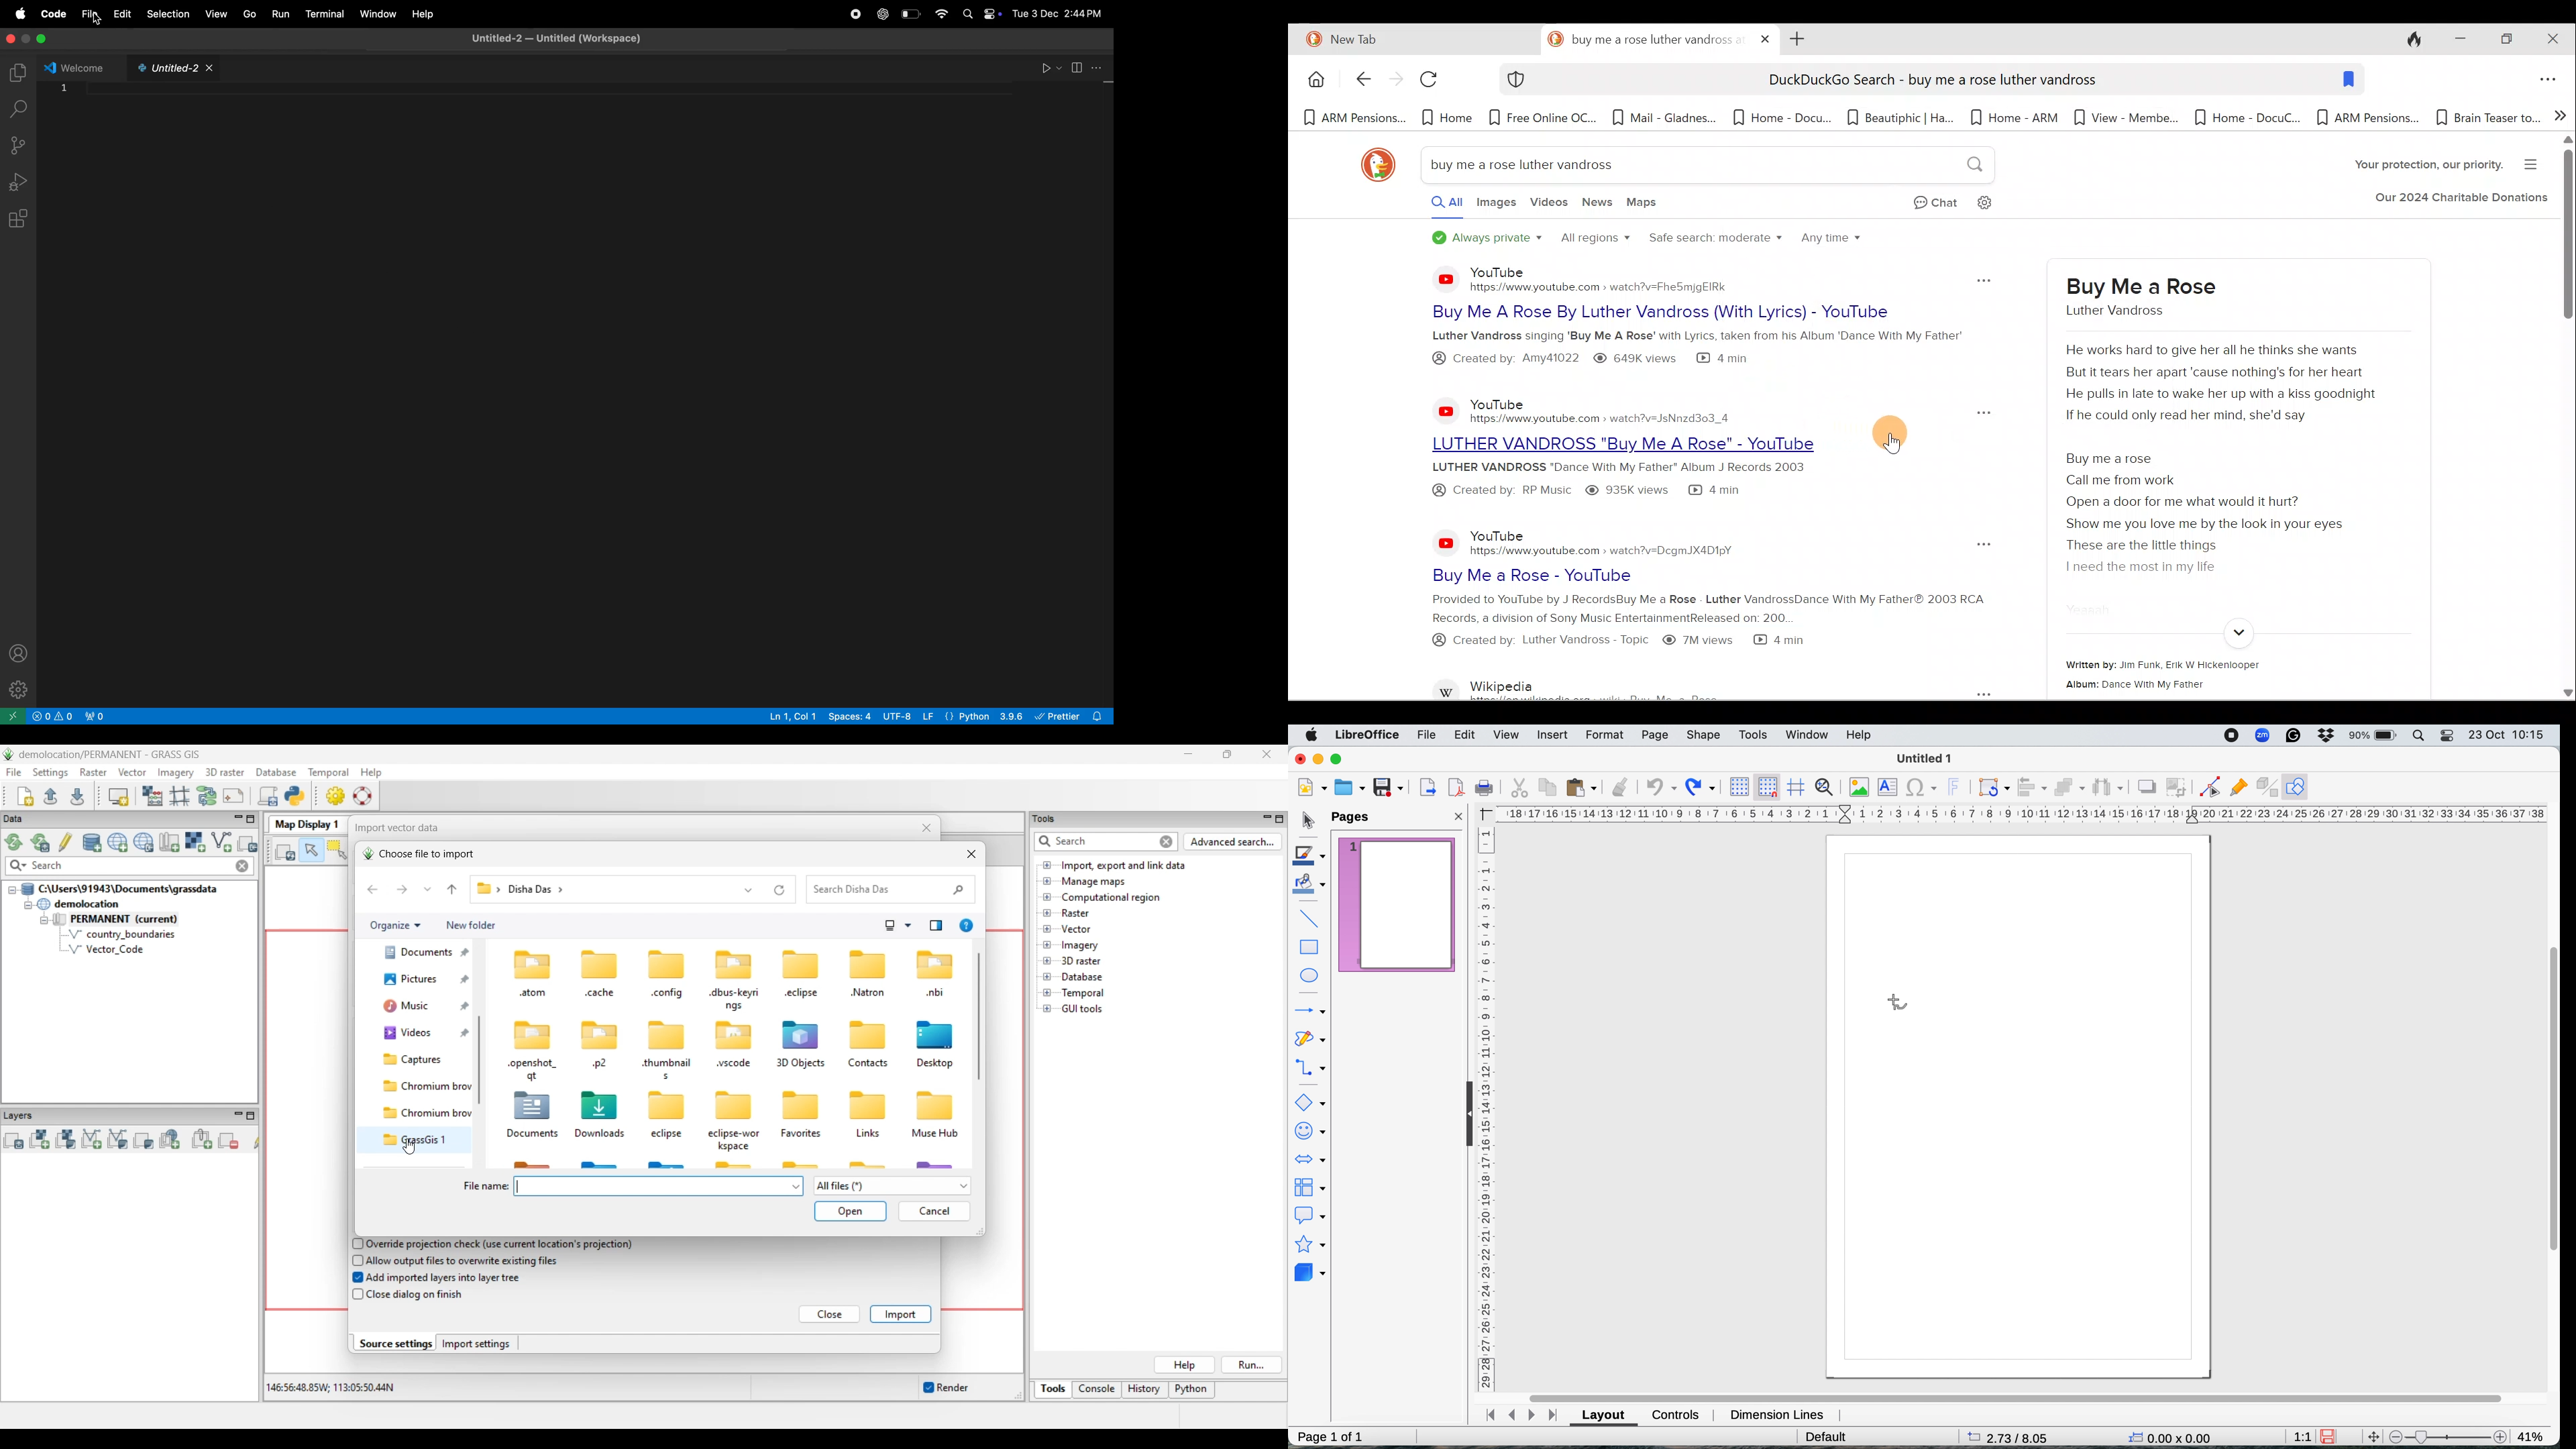 The height and width of the screenshot is (1456, 2576). I want to click on cut, so click(1519, 788).